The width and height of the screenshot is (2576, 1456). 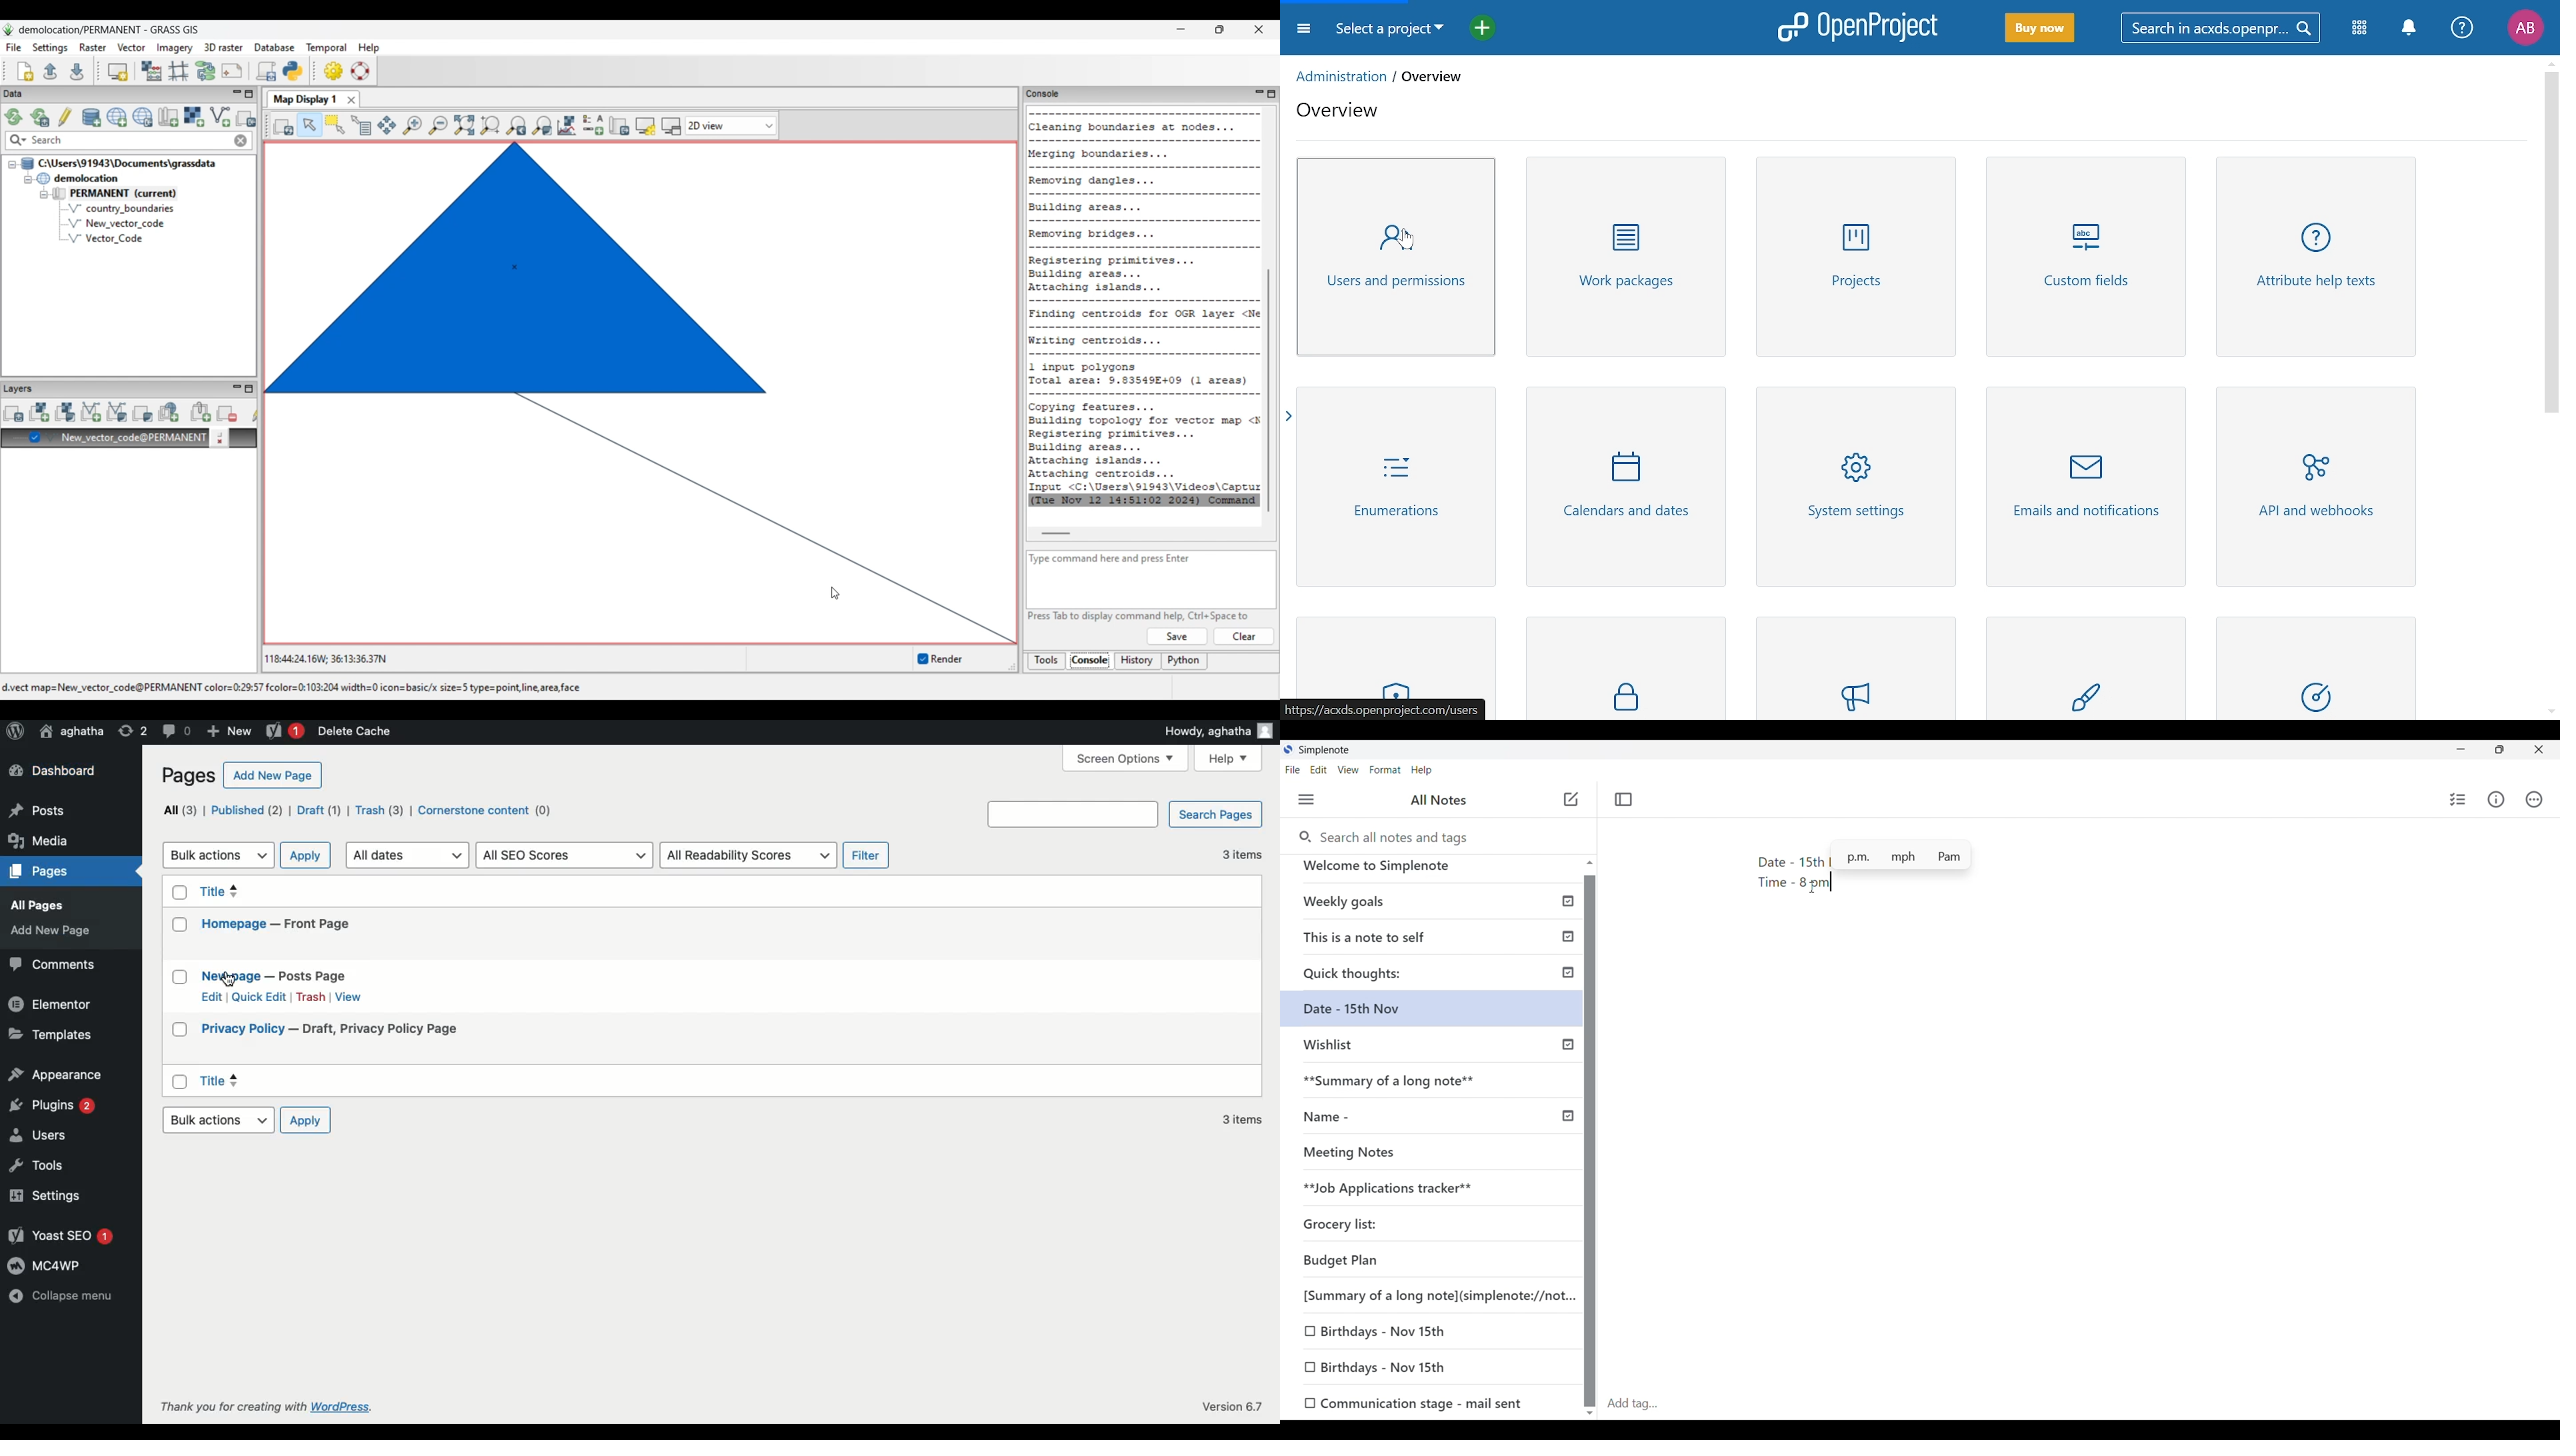 I want to click on Add new Page, so click(x=52, y=931).